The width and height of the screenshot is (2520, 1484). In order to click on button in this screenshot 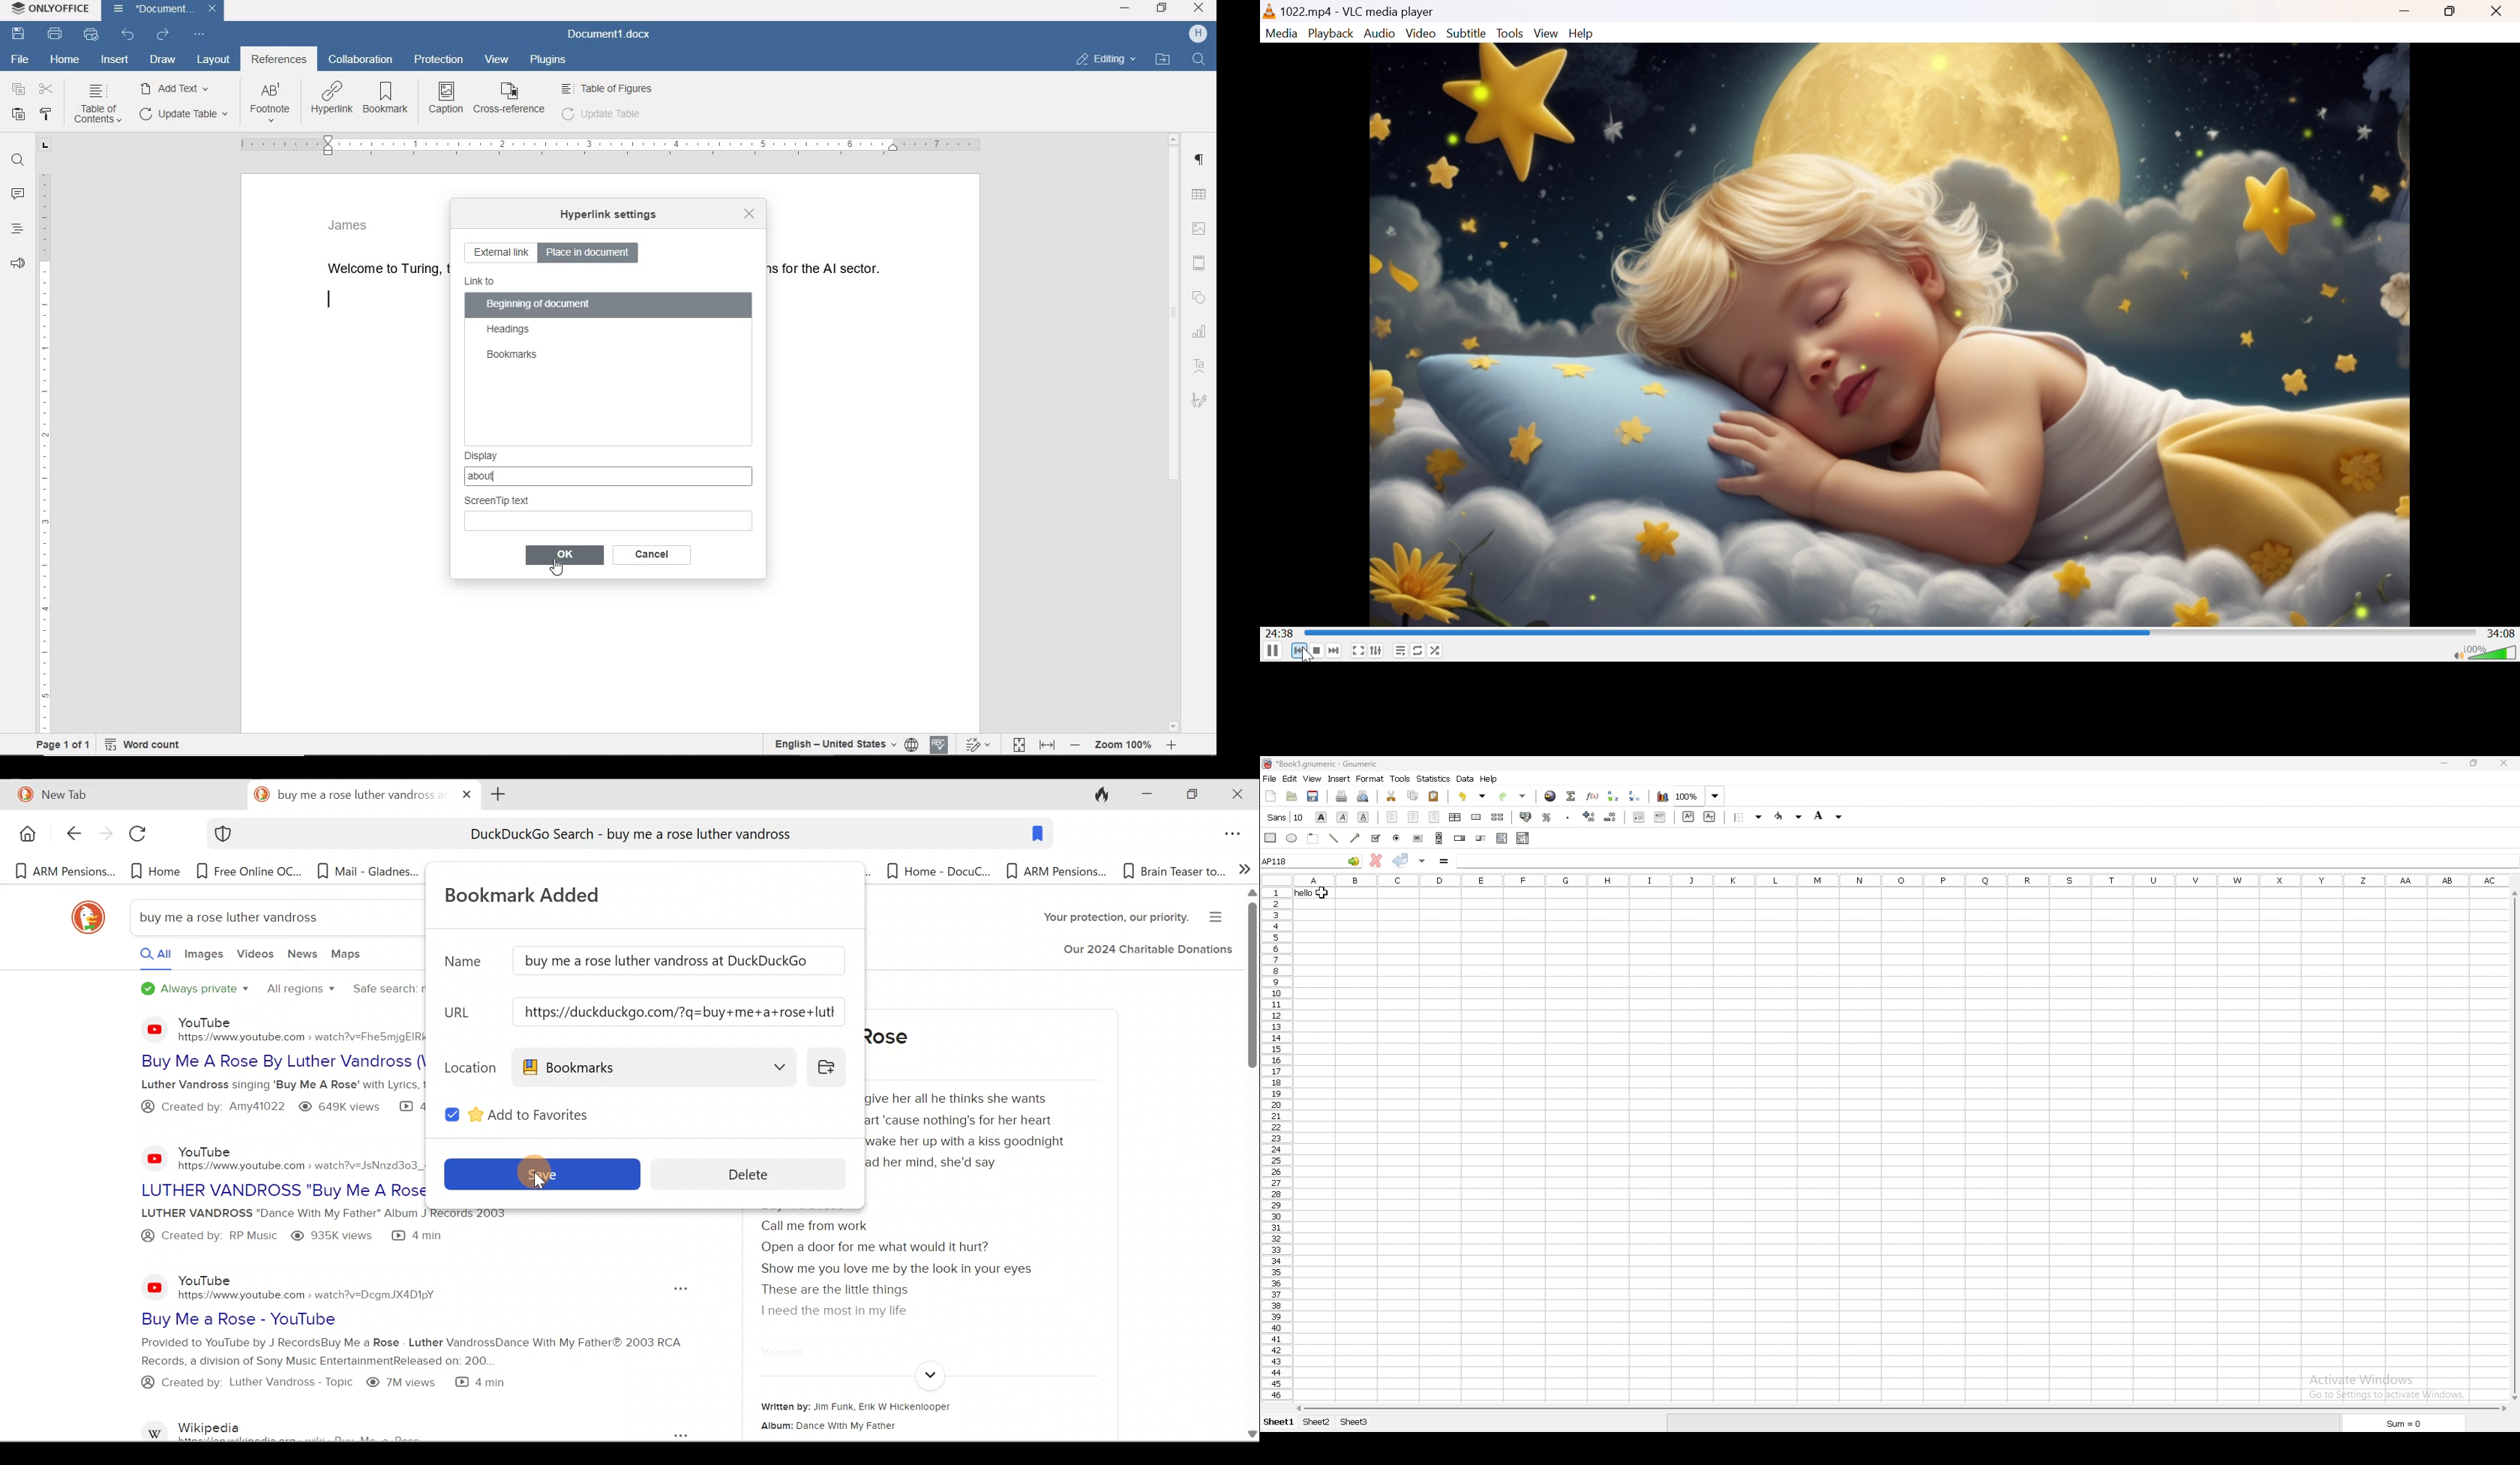, I will do `click(1418, 838)`.